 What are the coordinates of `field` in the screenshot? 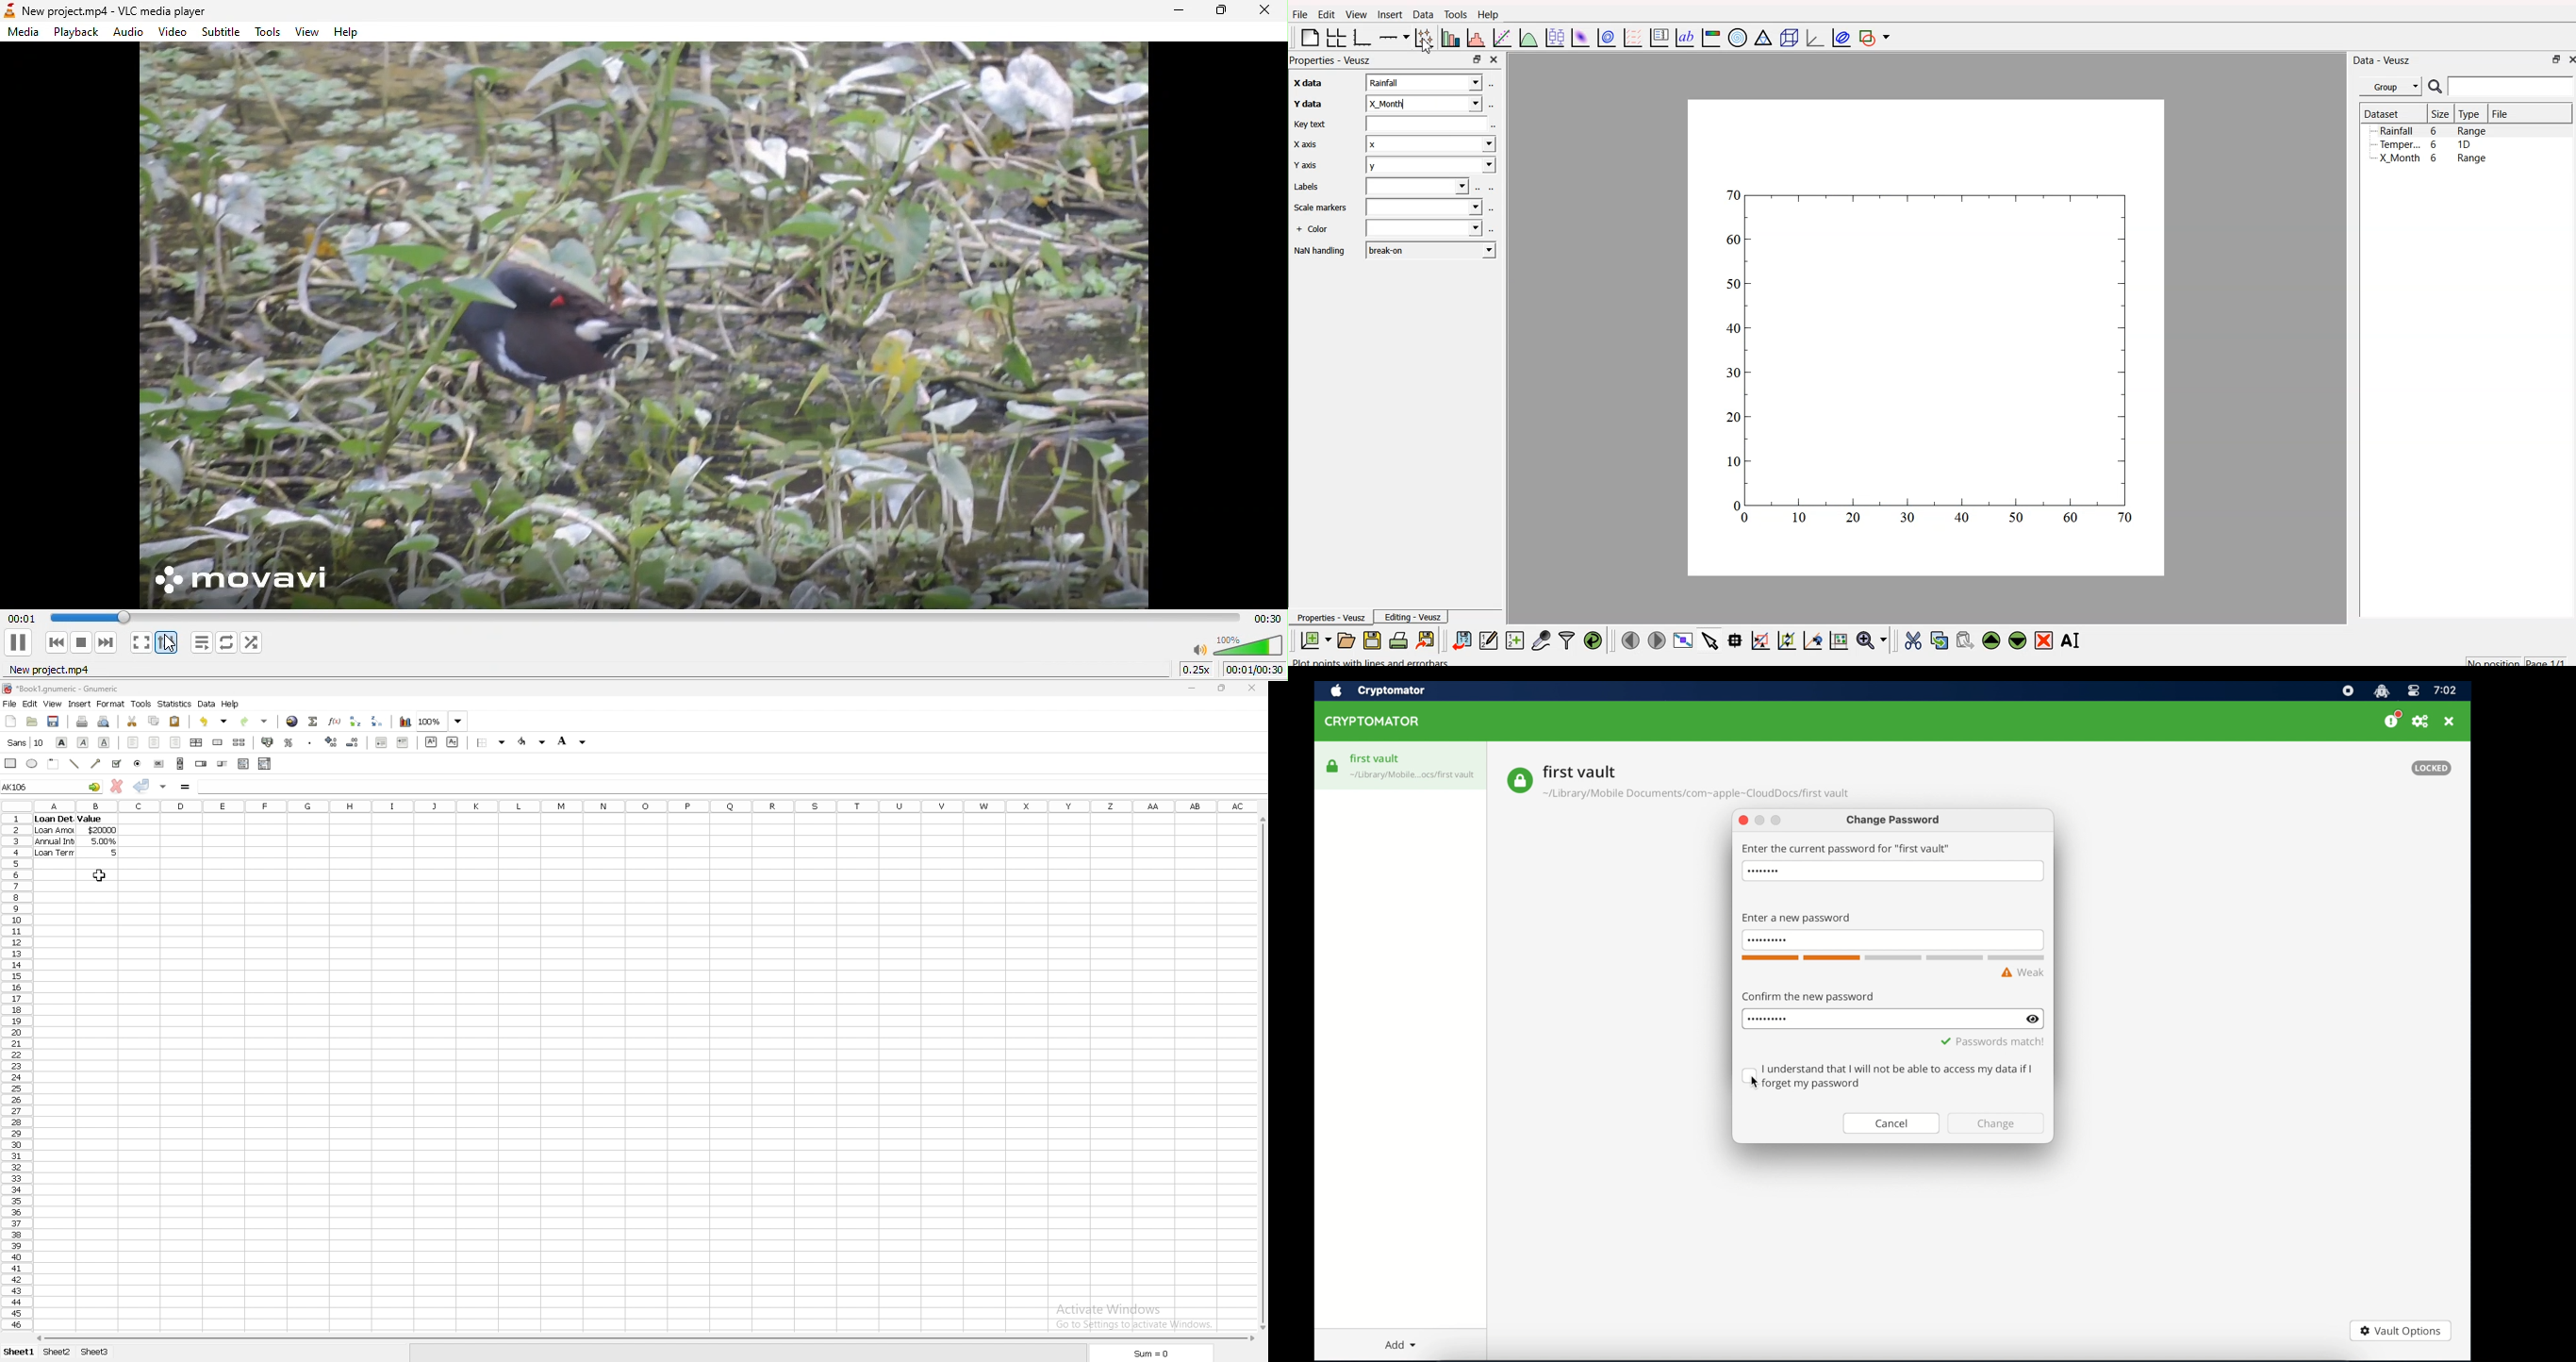 It's located at (1419, 187).